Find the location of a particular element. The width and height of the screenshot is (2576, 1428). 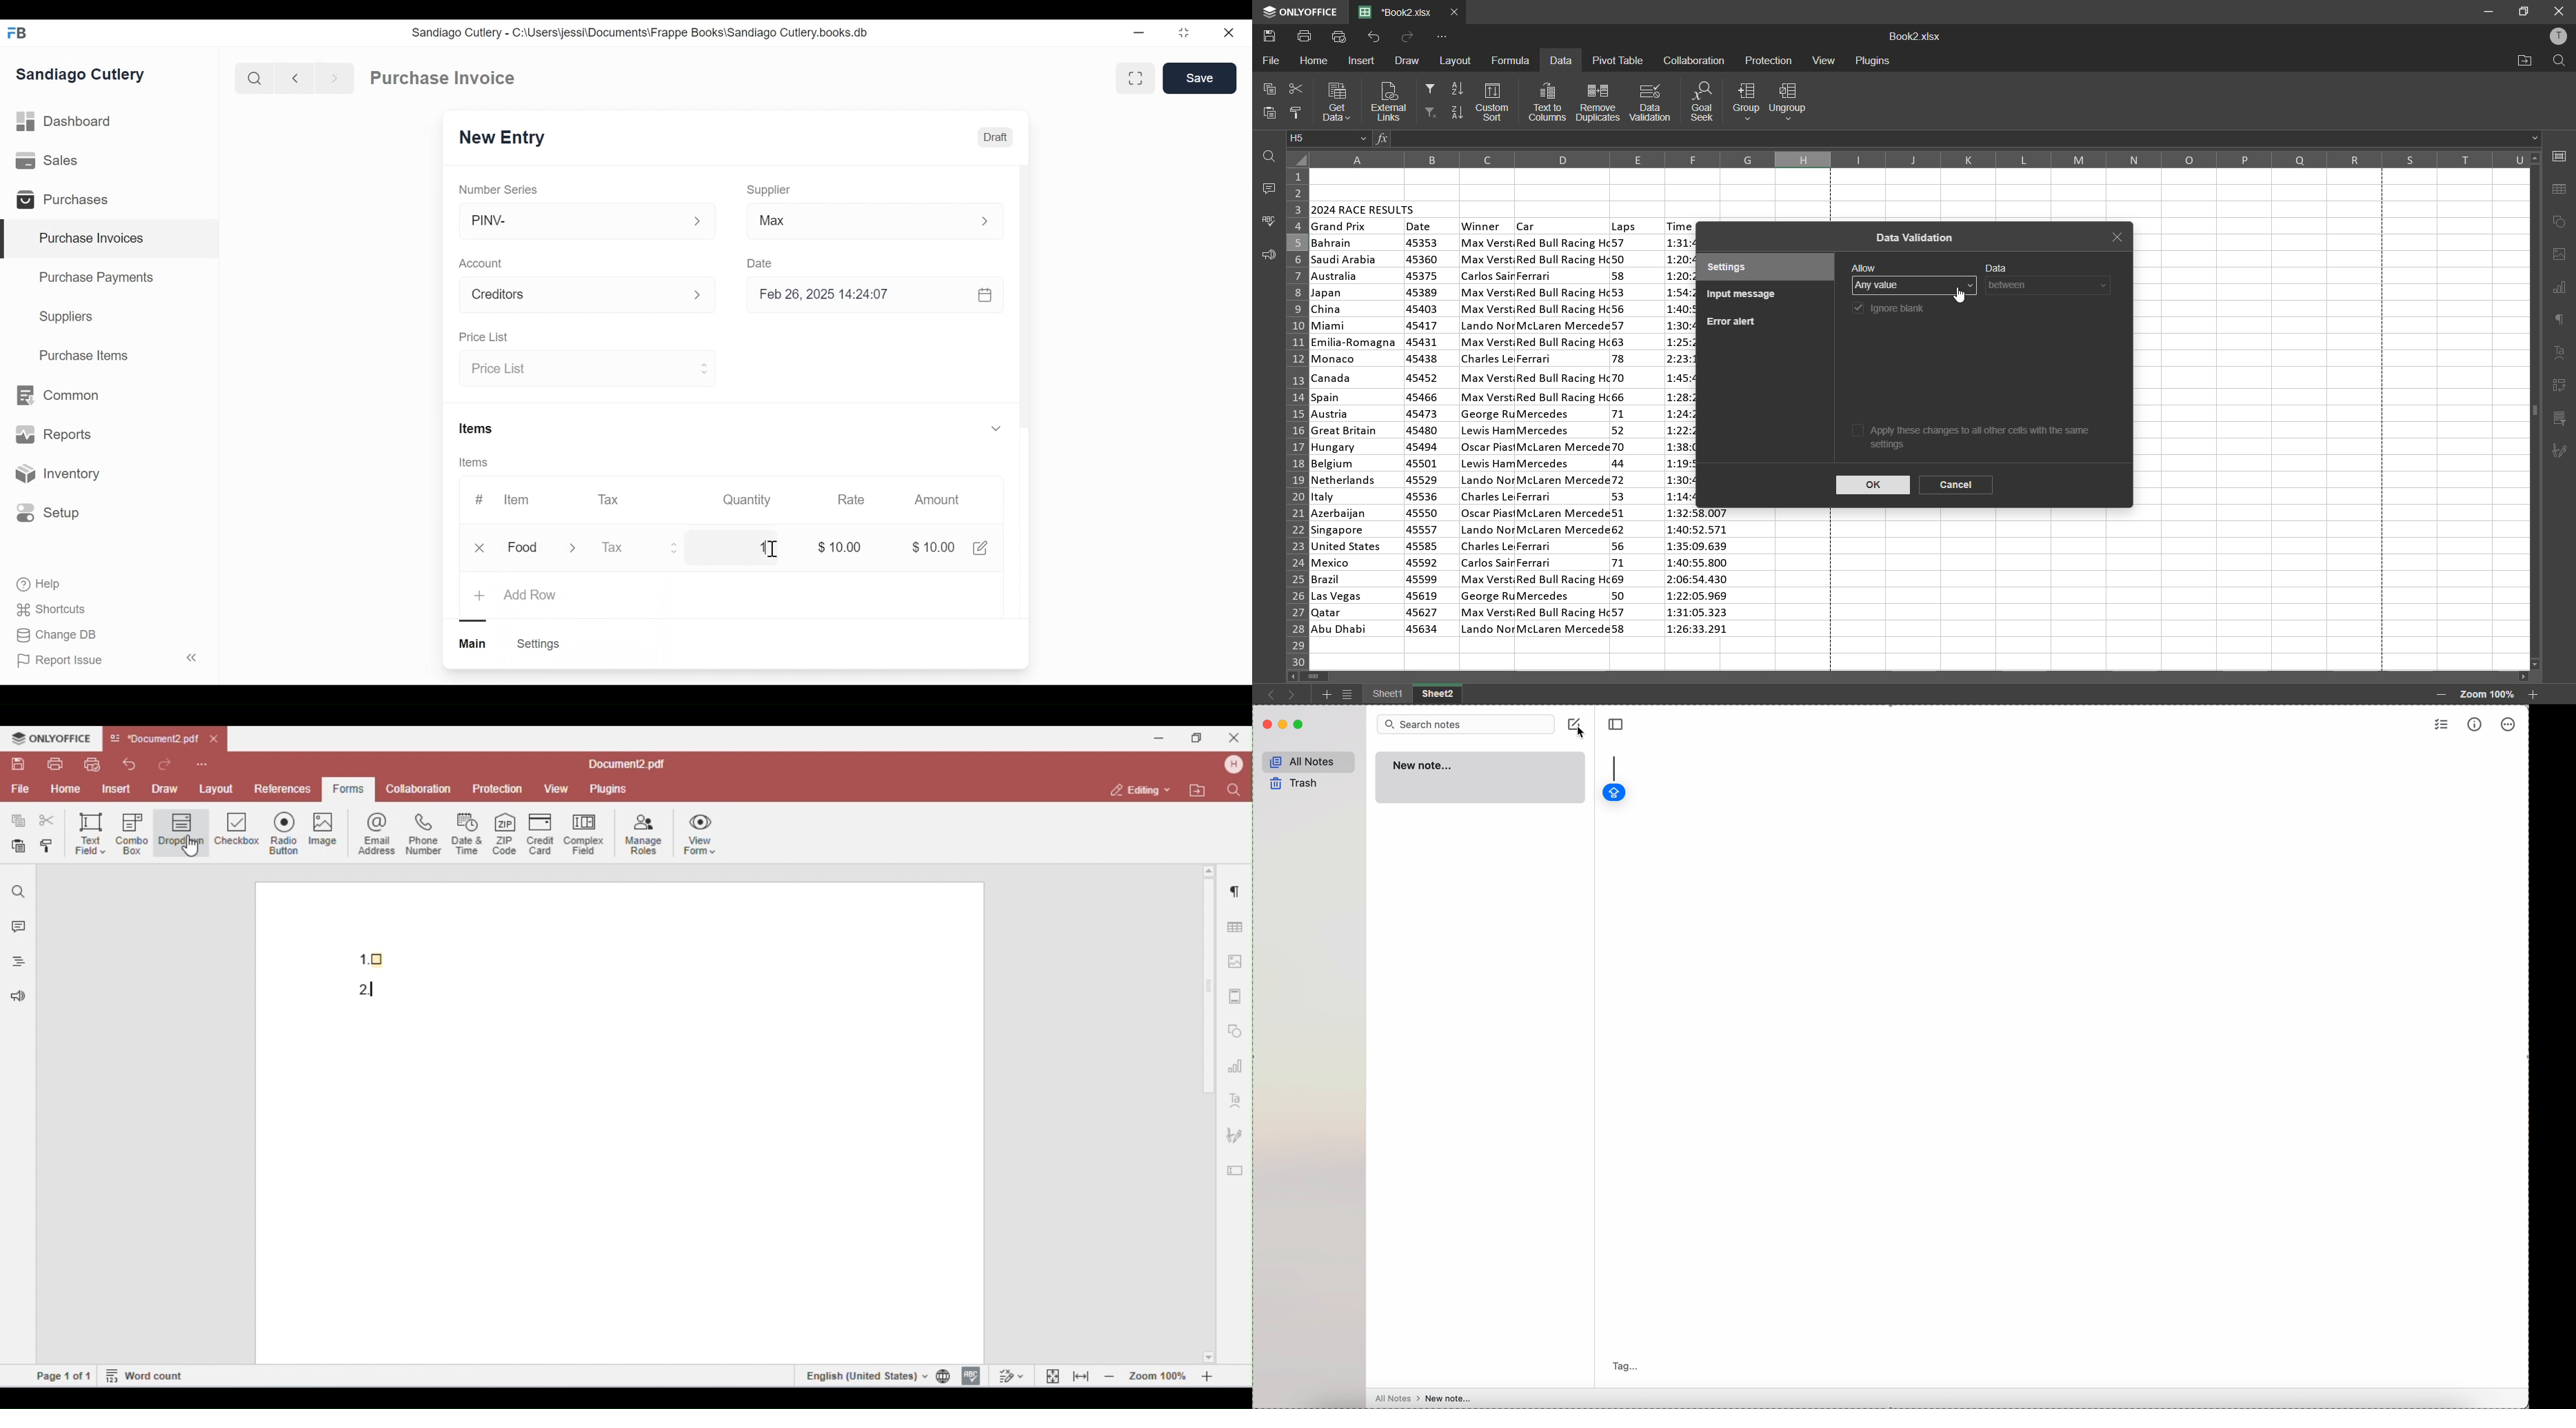

Items is located at coordinates (478, 430).